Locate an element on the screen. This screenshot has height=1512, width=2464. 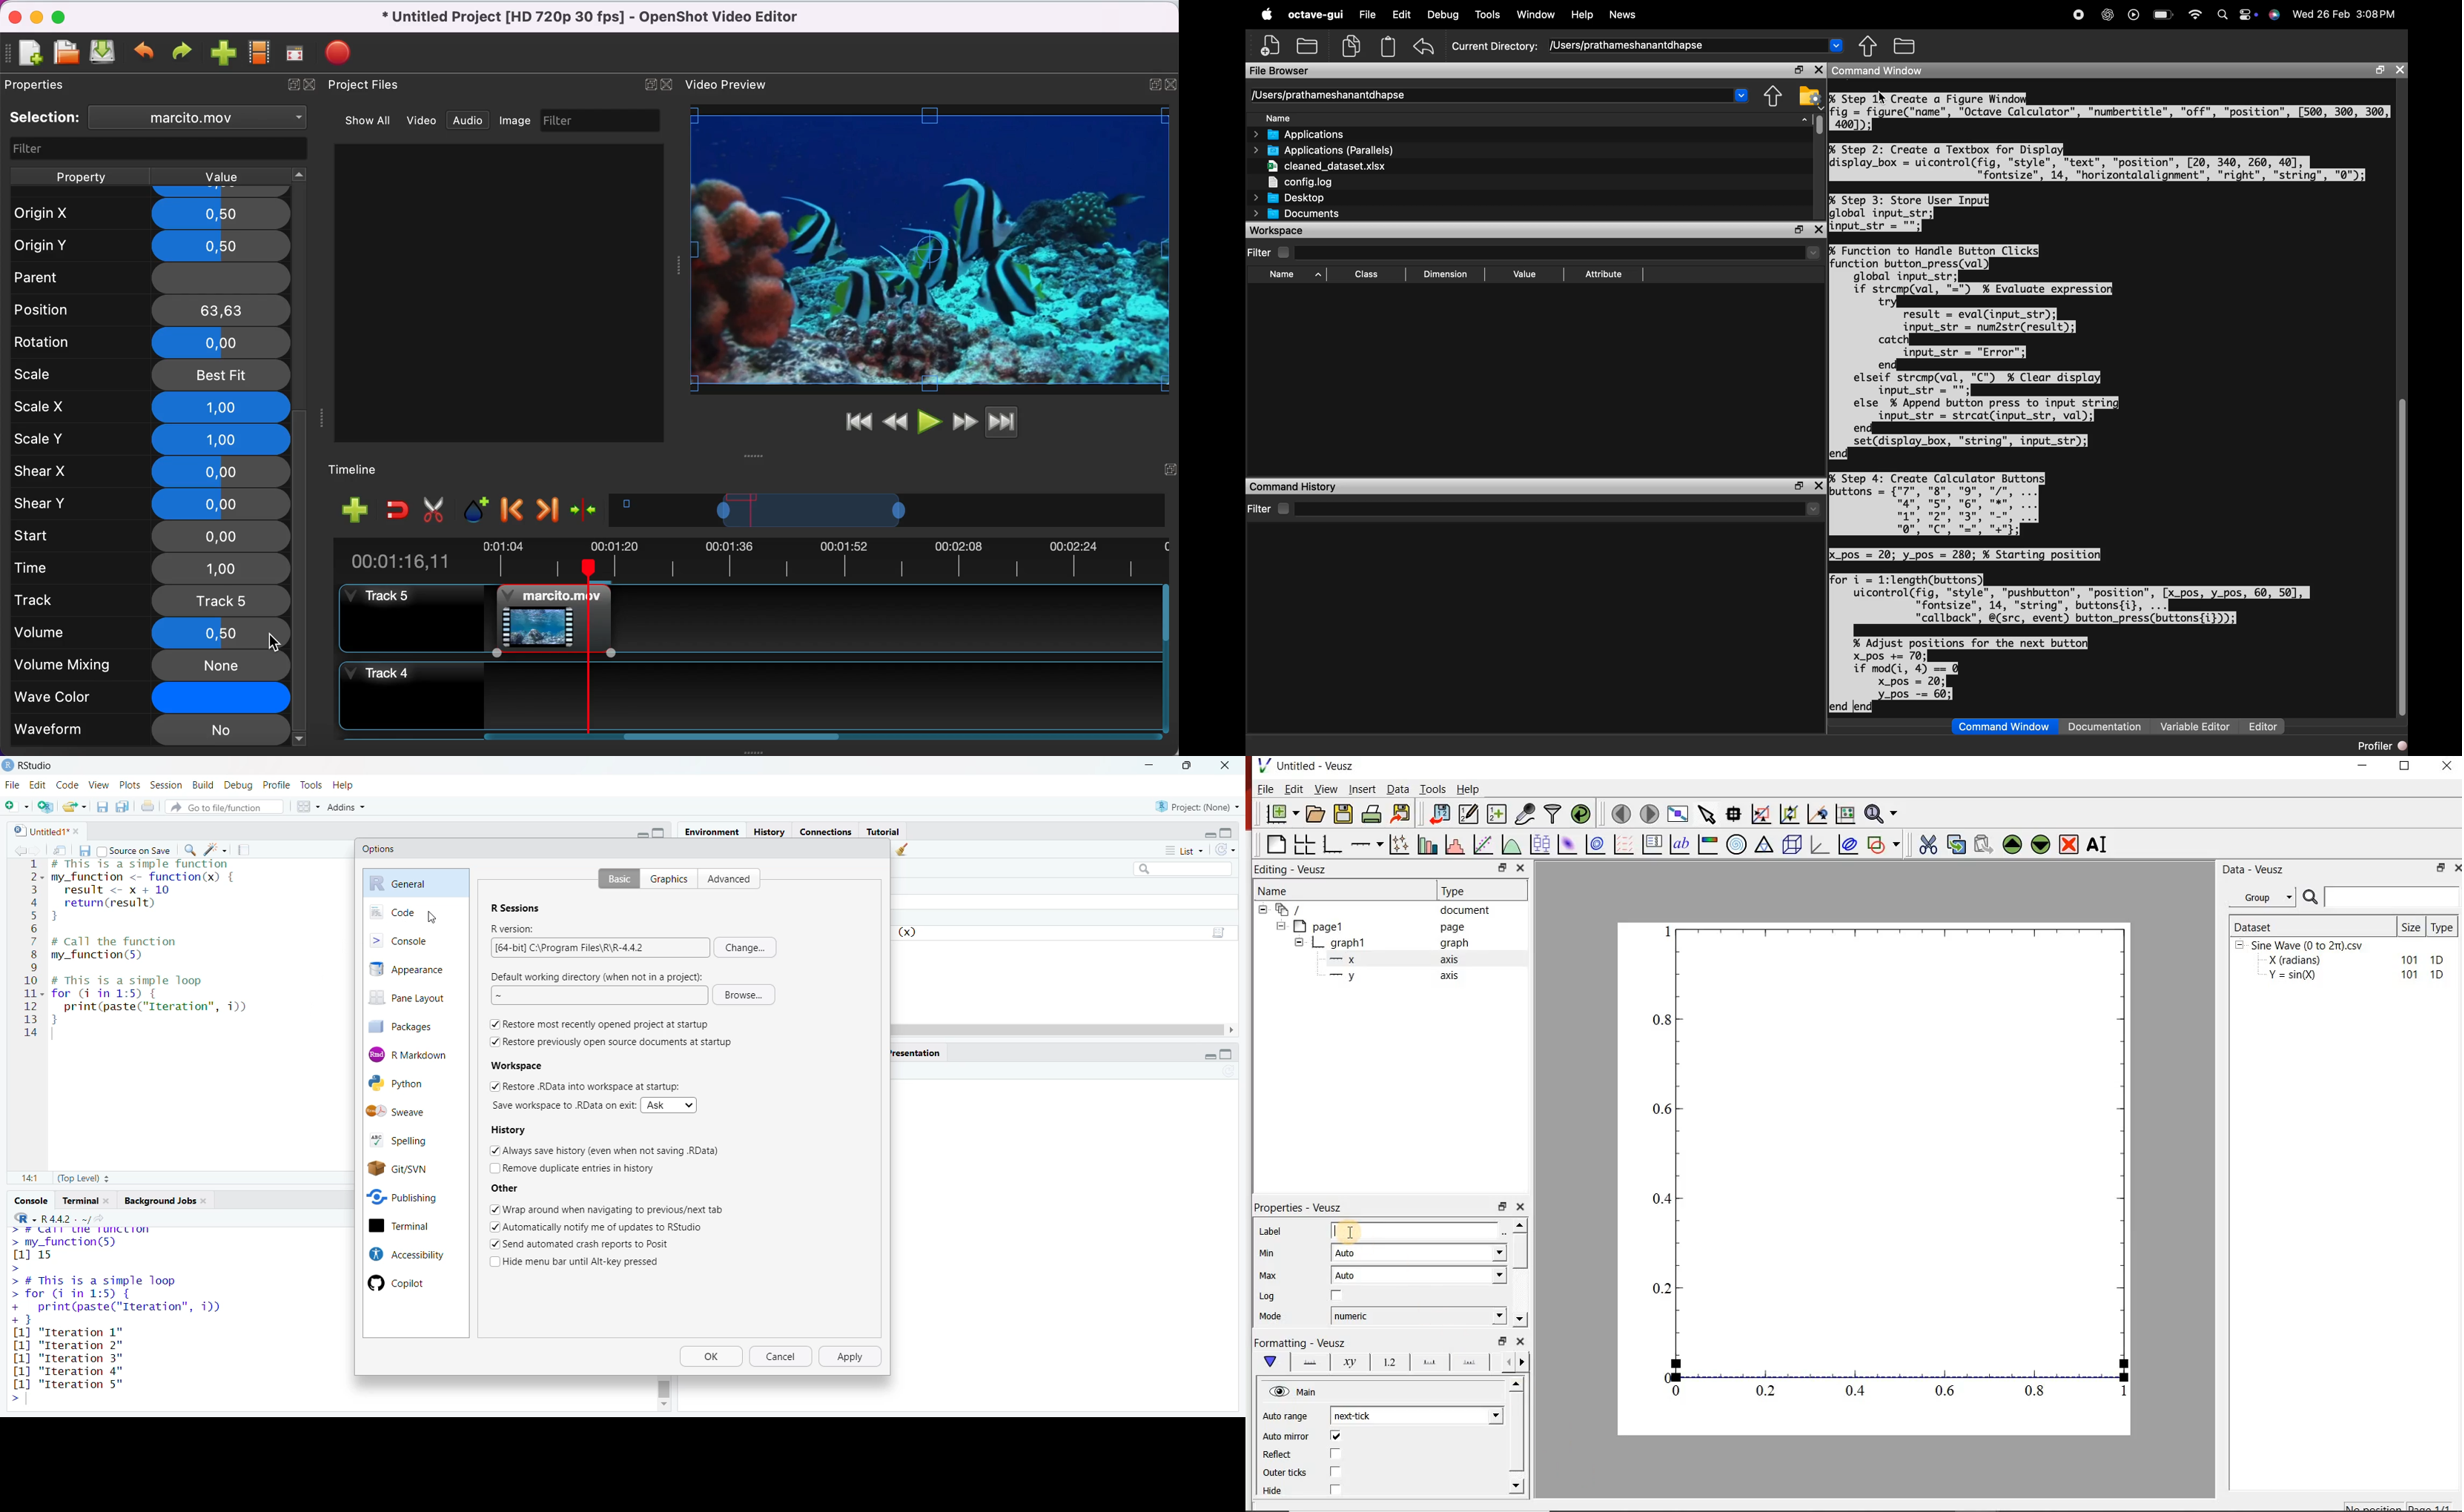
scrollbar is located at coordinates (1521, 1252).